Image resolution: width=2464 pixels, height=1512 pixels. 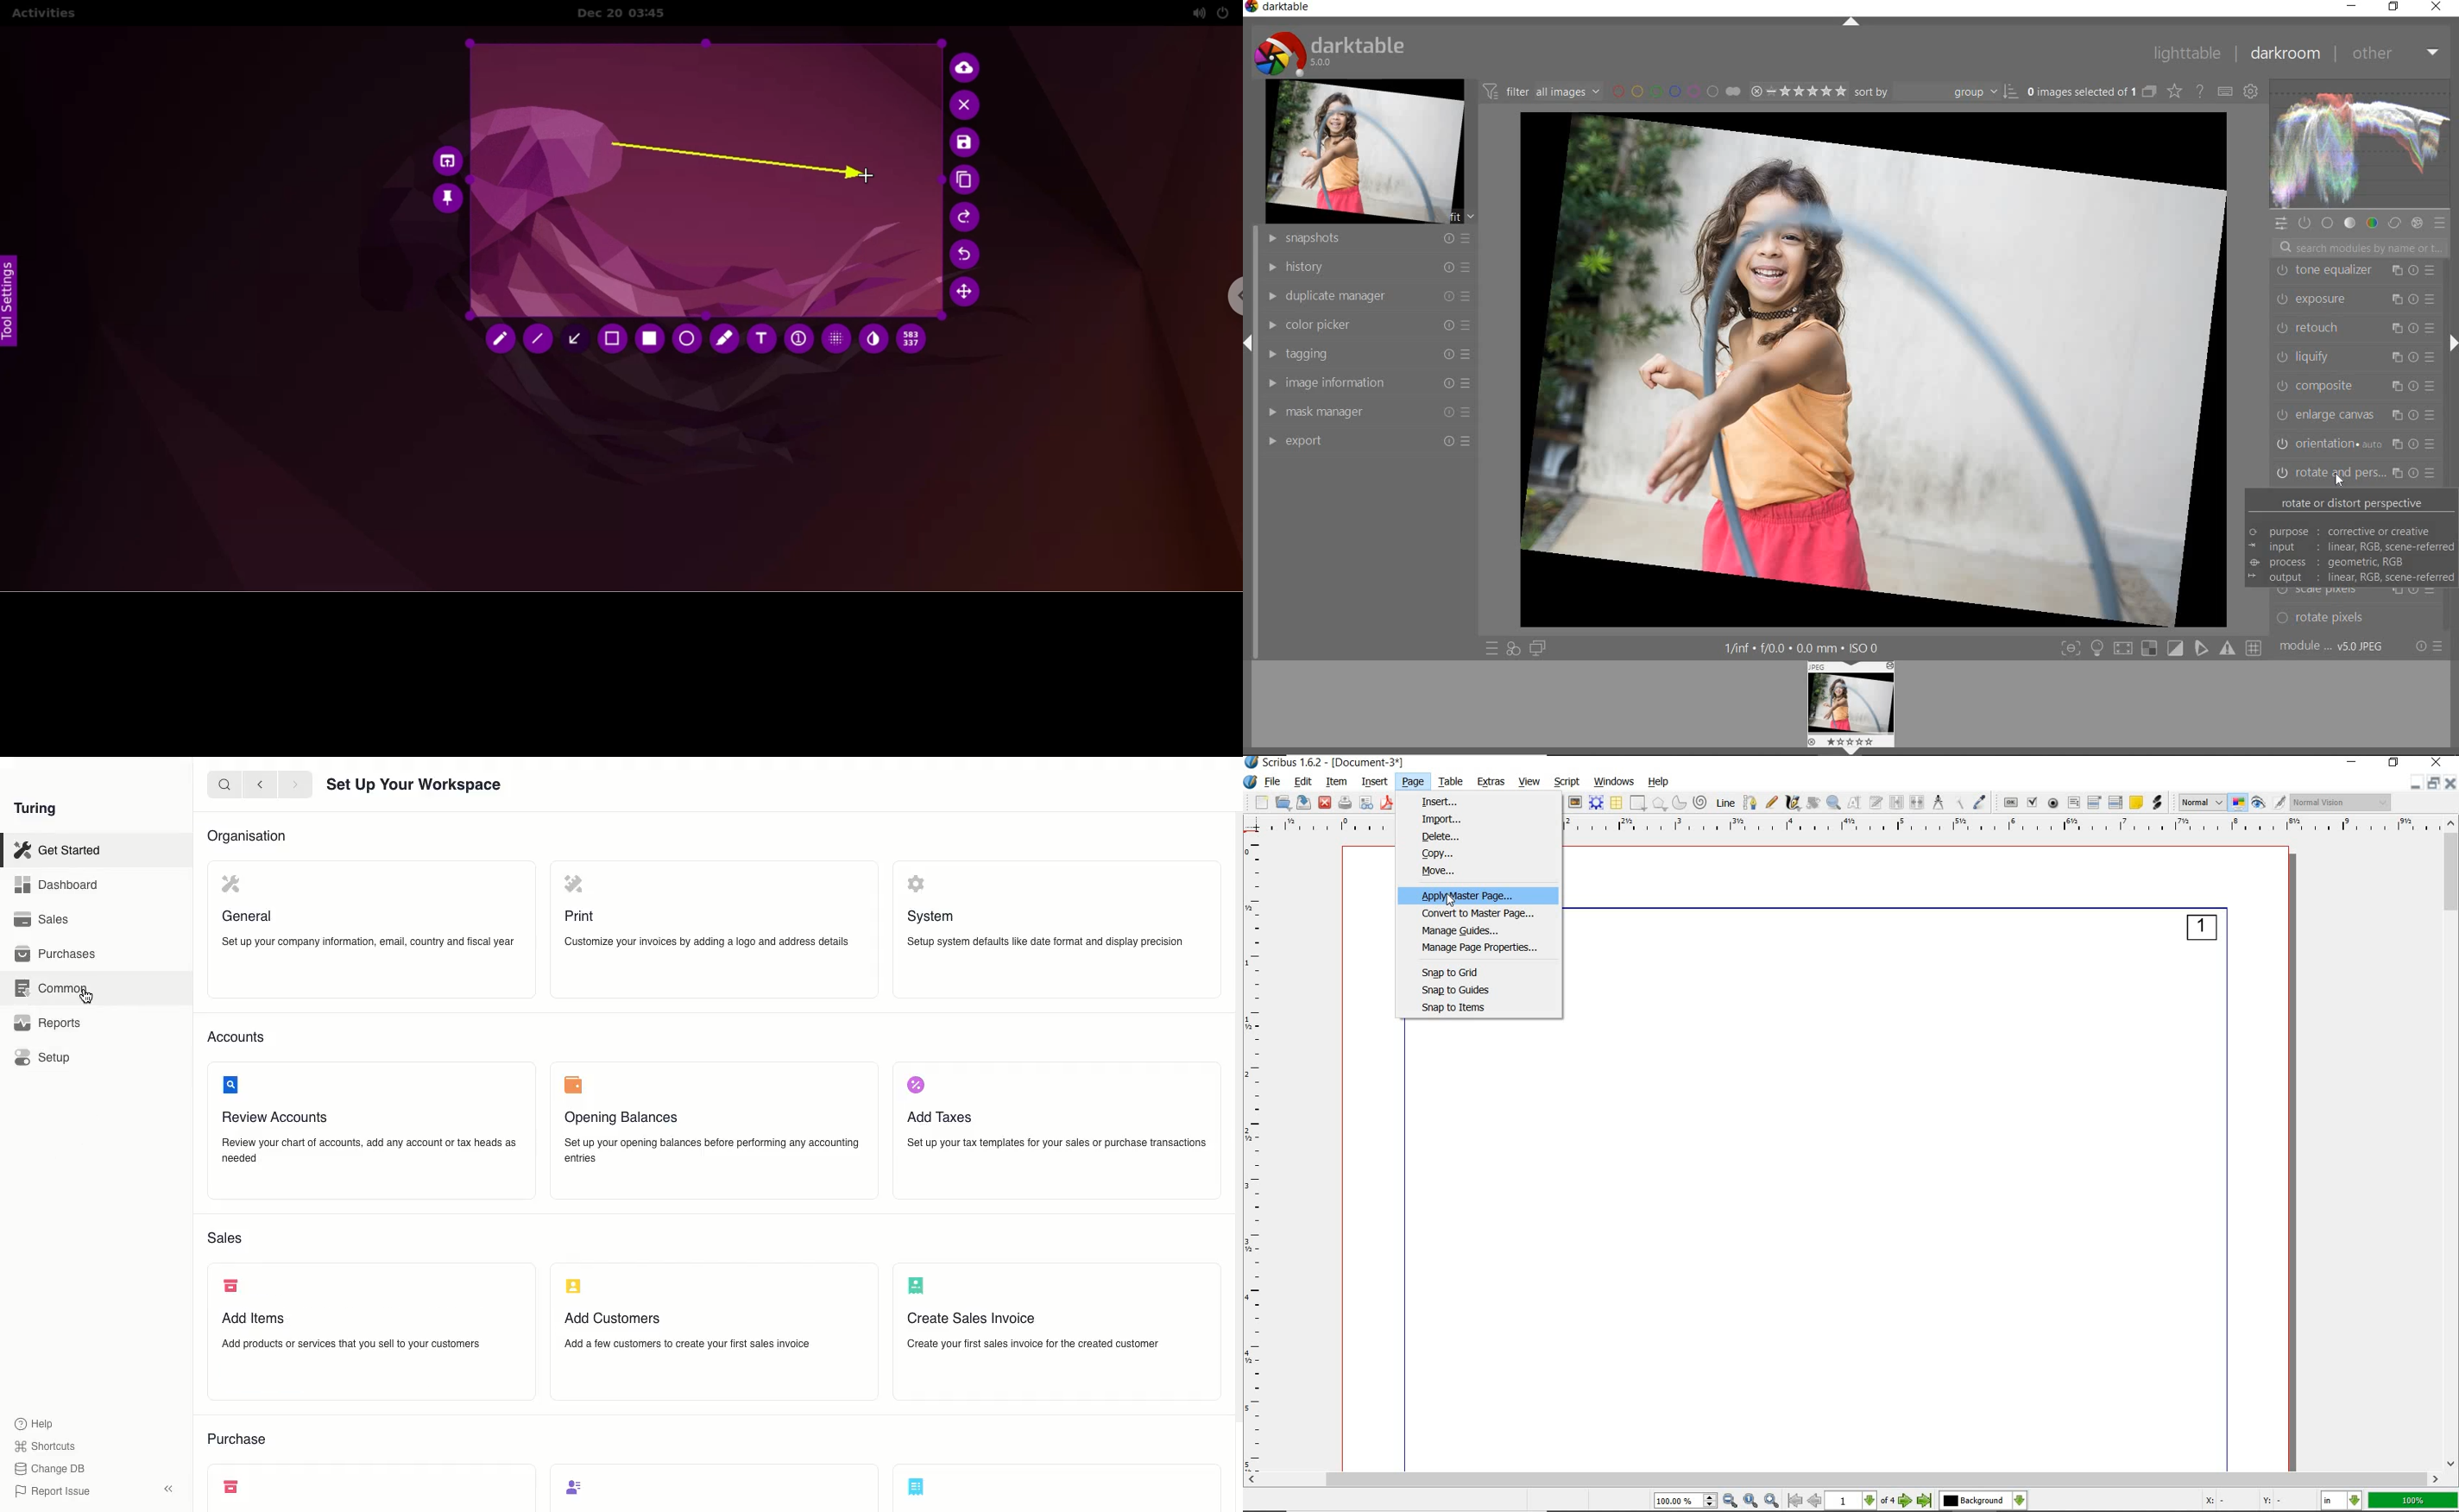 I want to click on chrome options, so click(x=1227, y=299).